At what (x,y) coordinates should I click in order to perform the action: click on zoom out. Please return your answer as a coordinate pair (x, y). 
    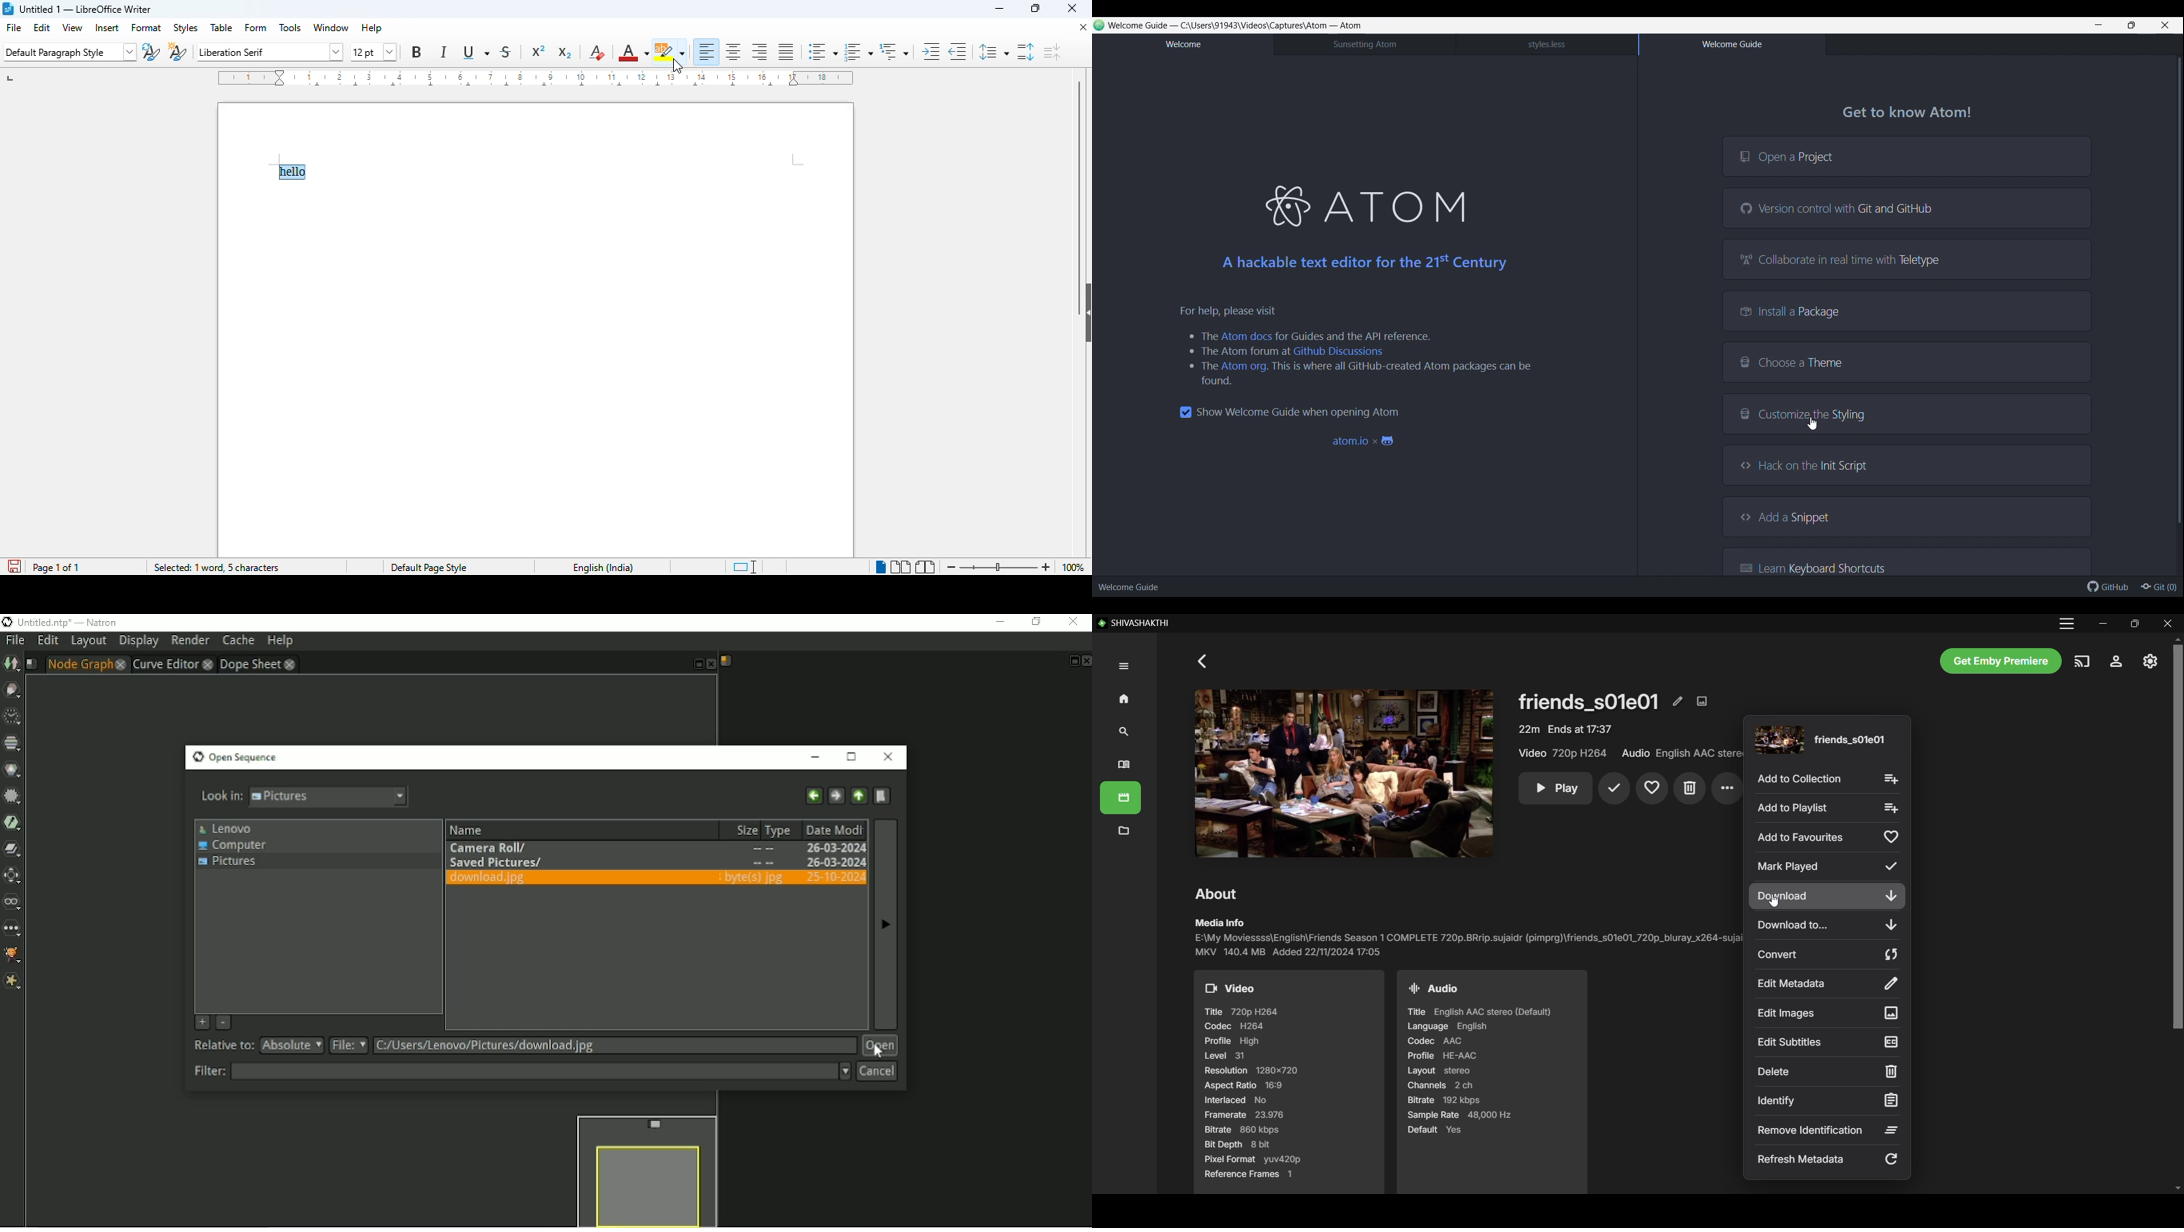
    Looking at the image, I should click on (951, 567).